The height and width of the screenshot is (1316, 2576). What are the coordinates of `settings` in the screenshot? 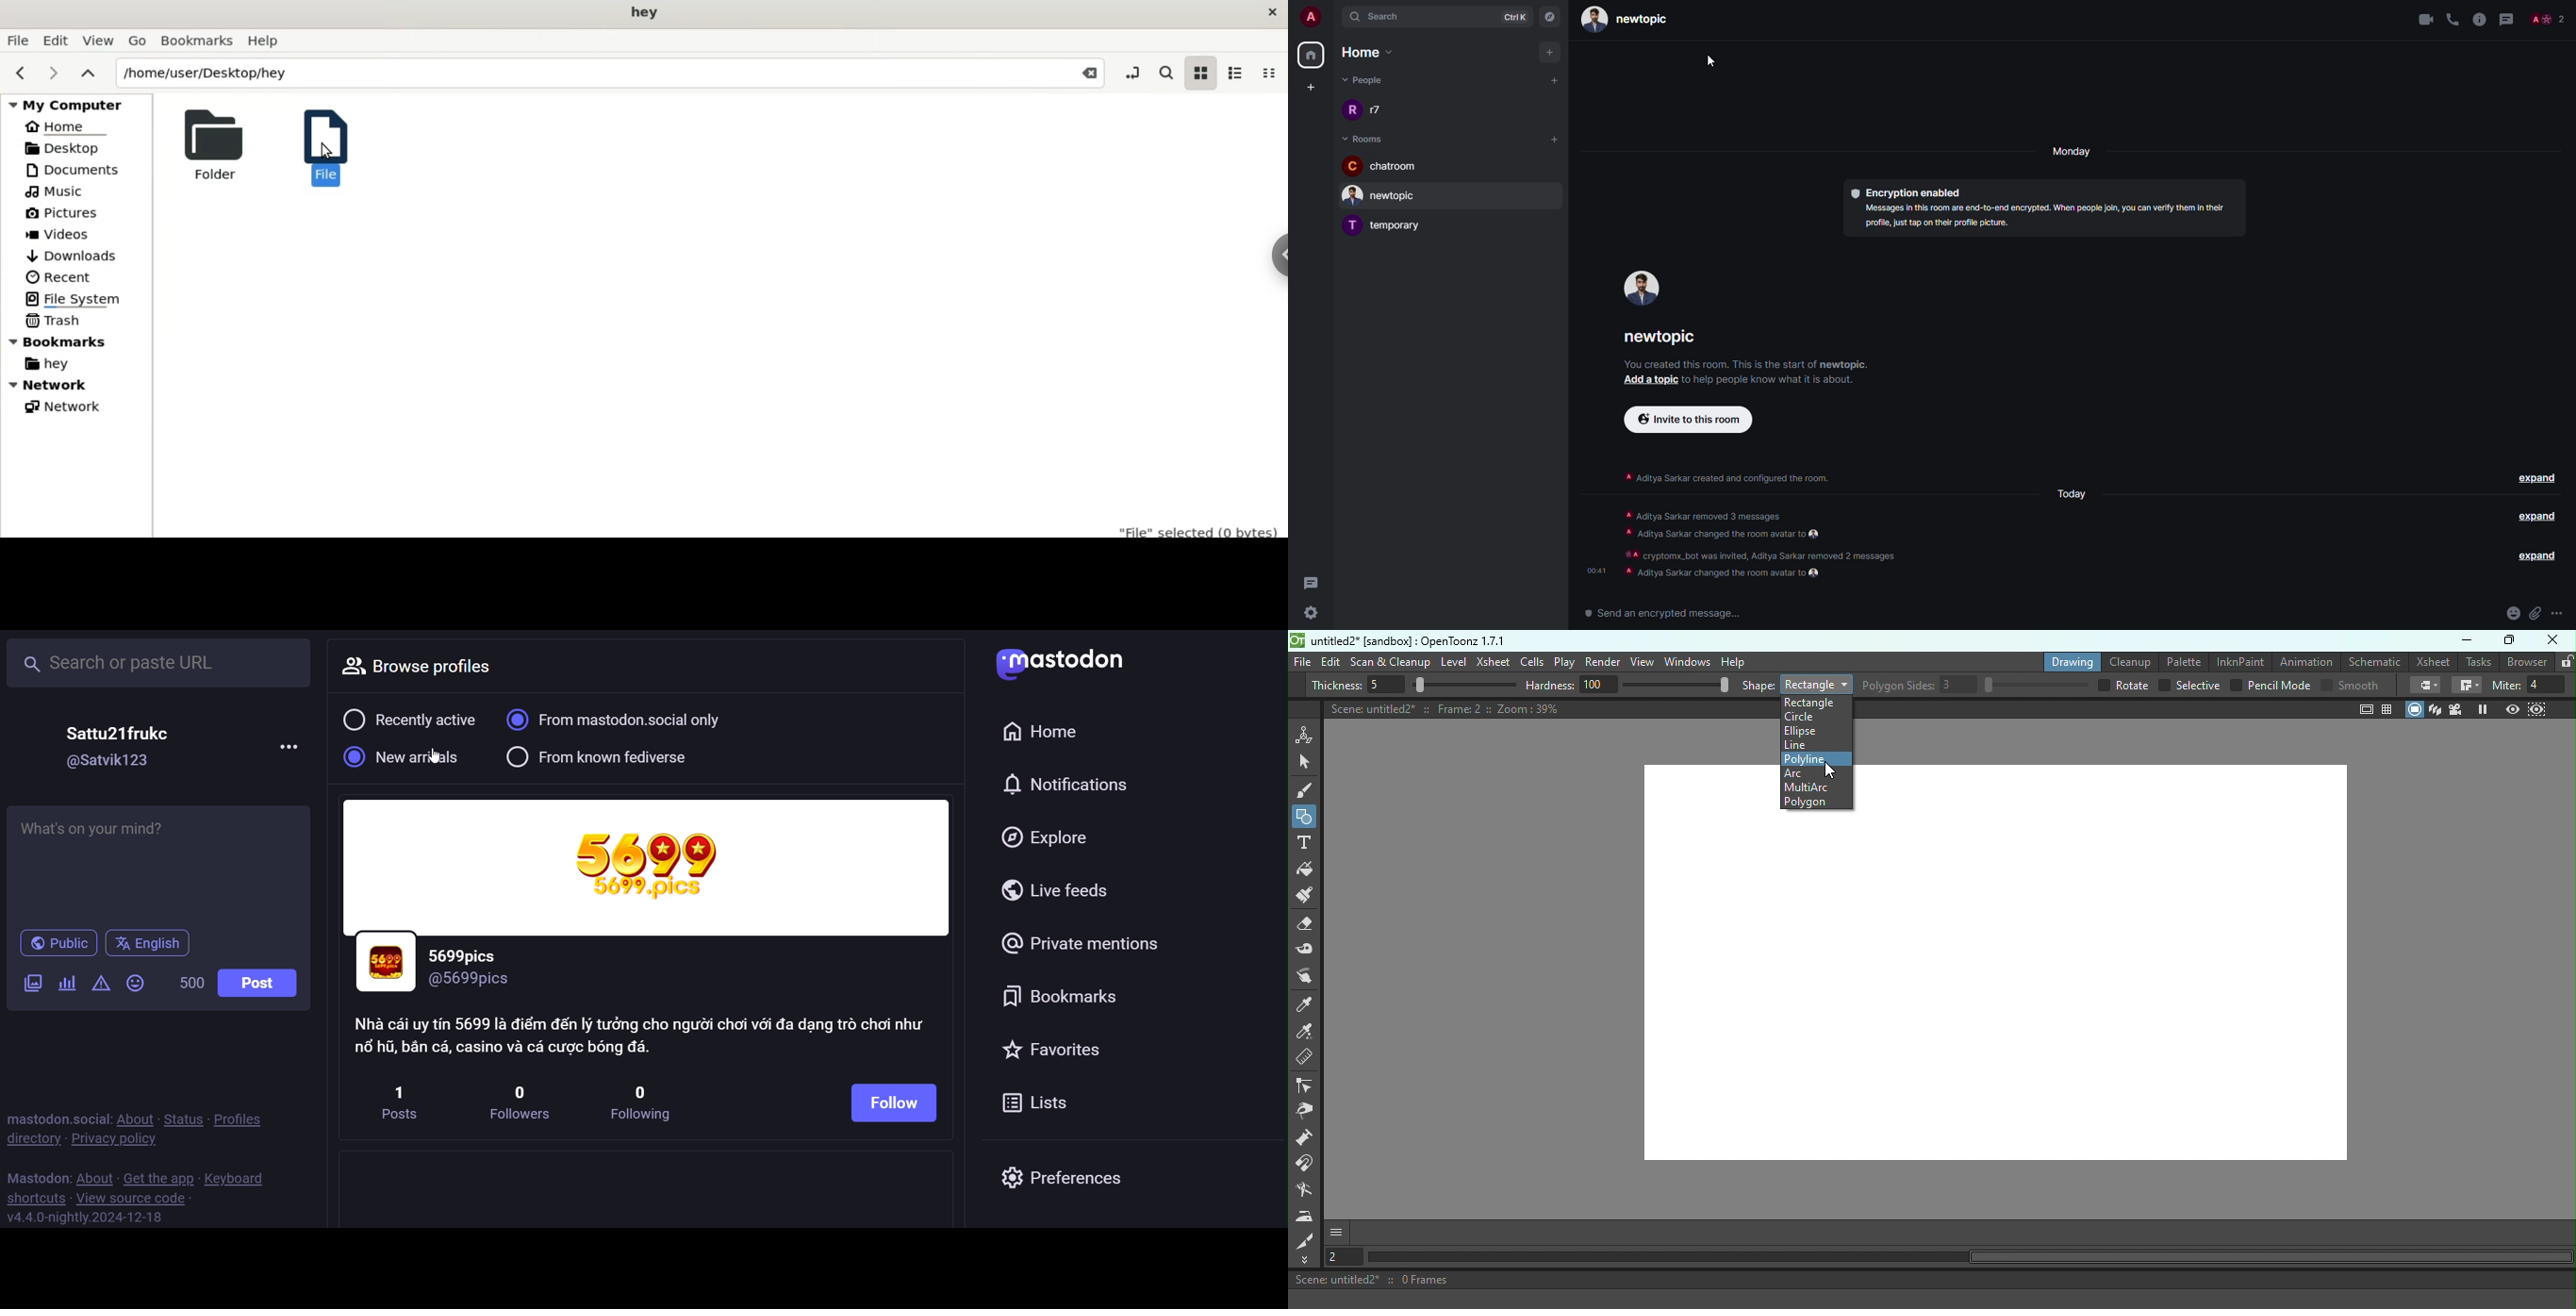 It's located at (1310, 615).